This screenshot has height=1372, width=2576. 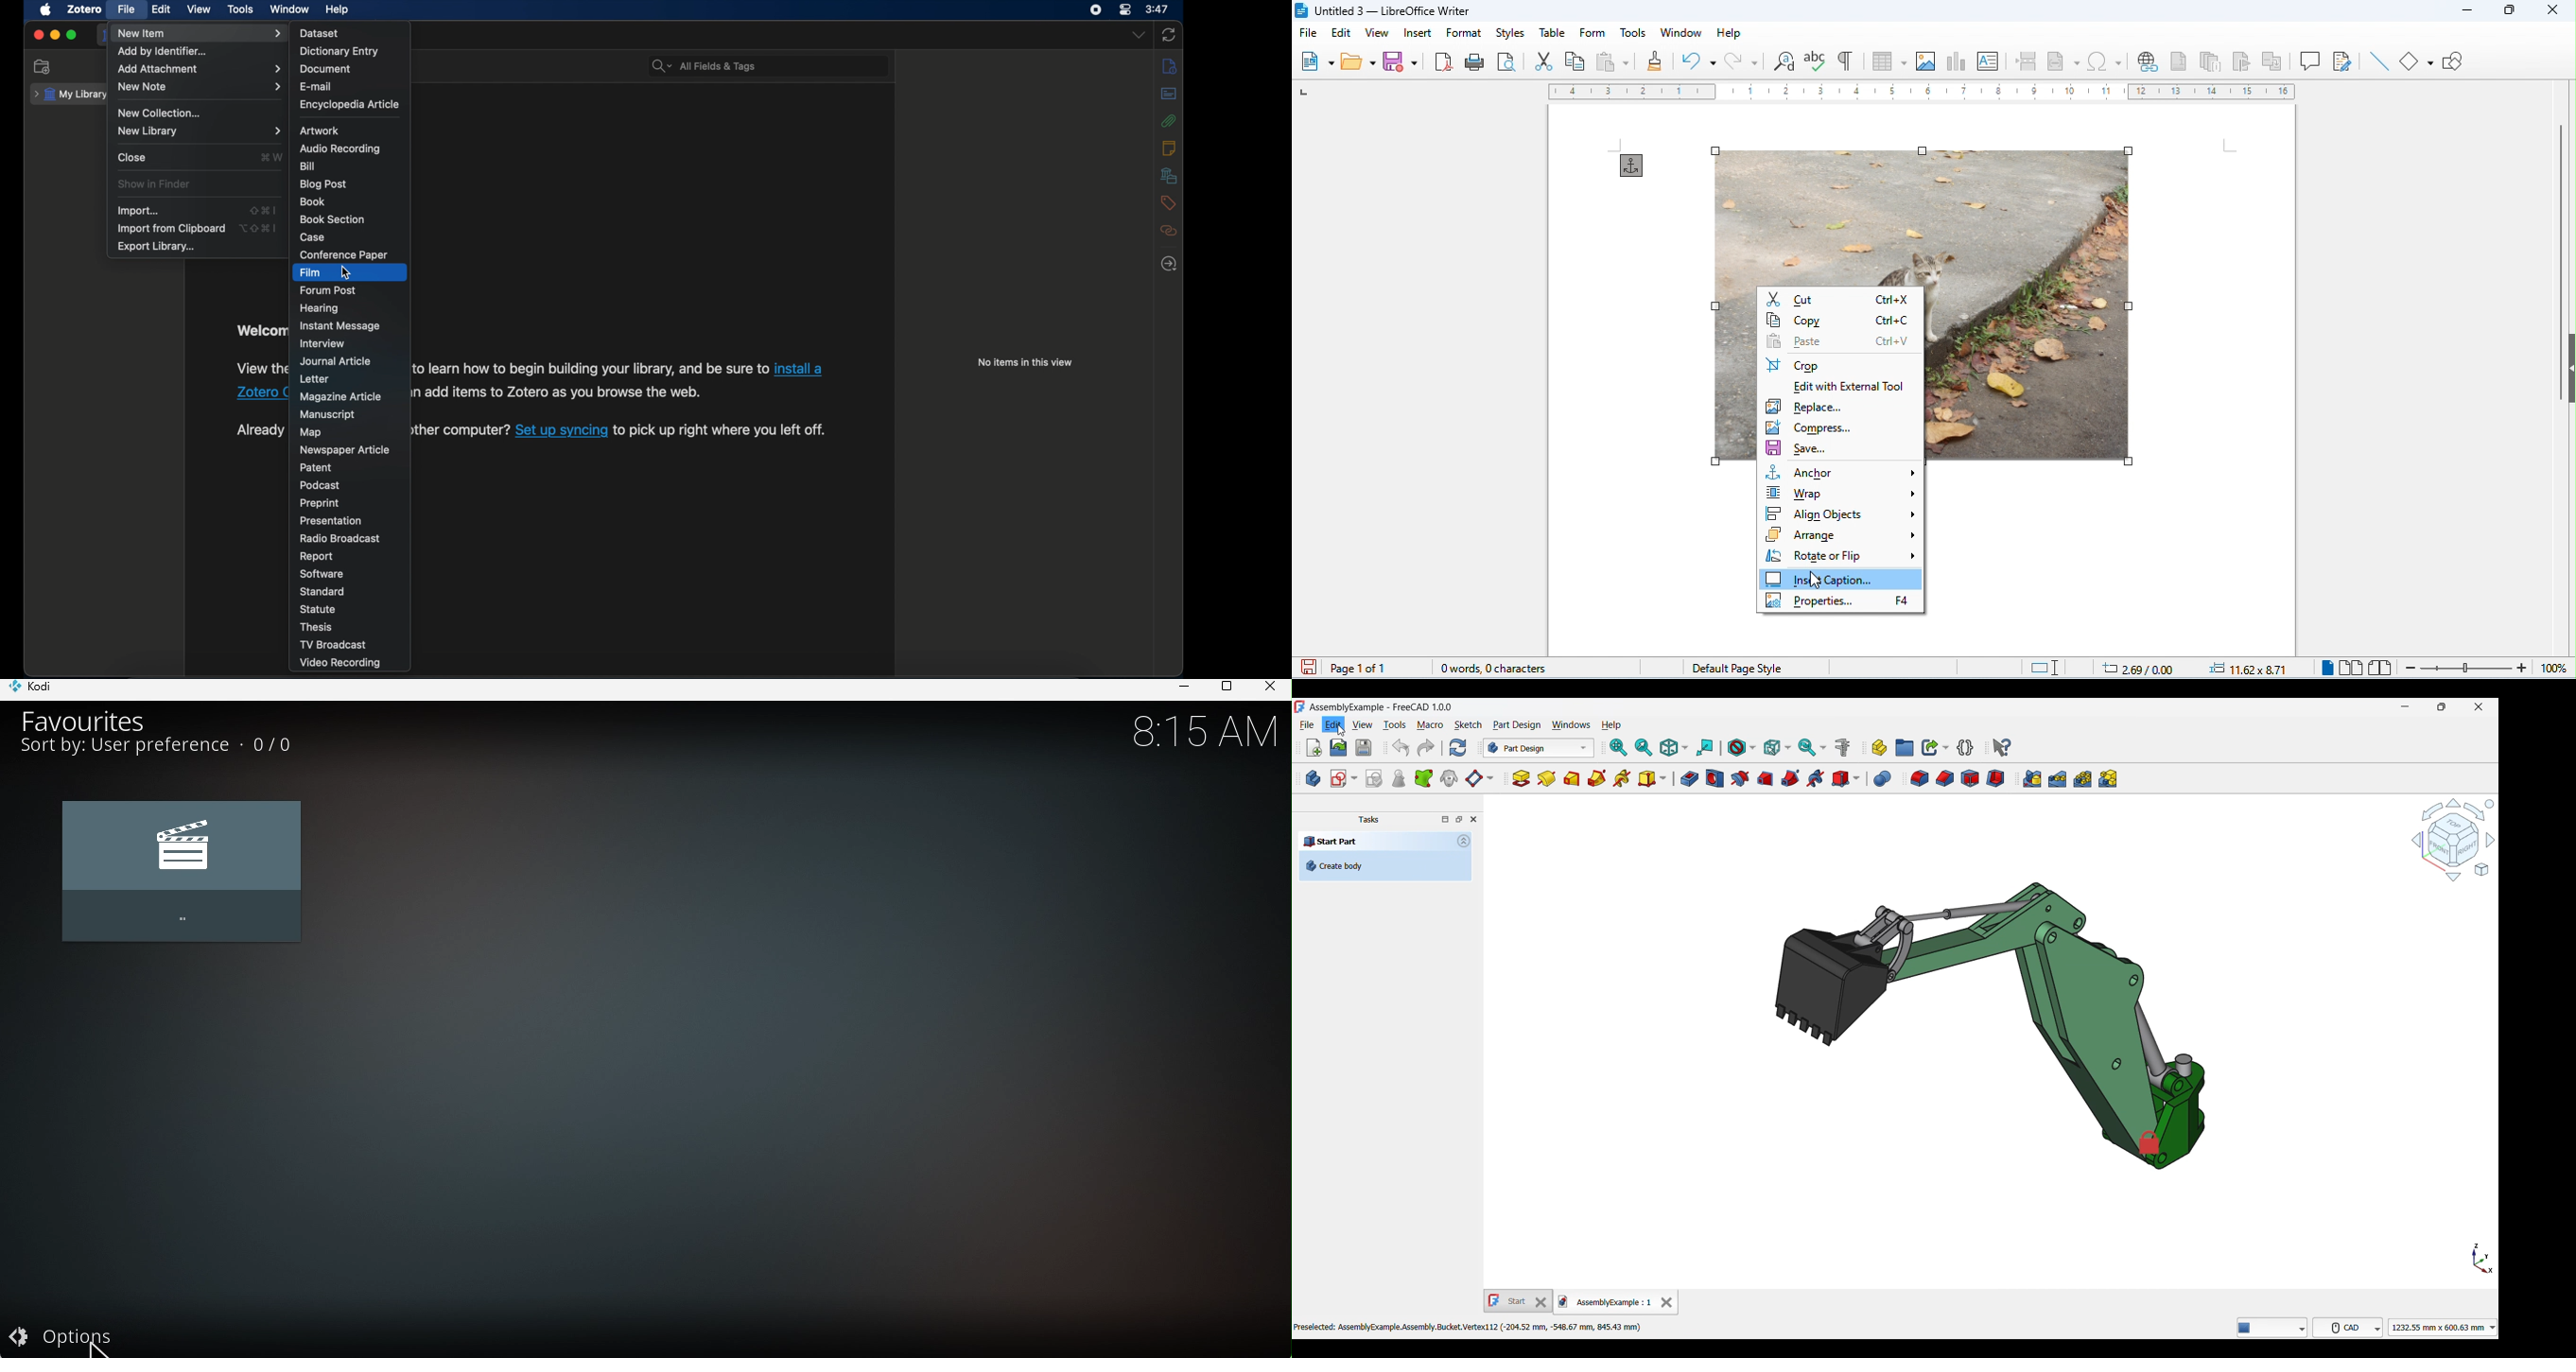 What do you see at coordinates (156, 184) in the screenshot?
I see `show in finder` at bounding box center [156, 184].